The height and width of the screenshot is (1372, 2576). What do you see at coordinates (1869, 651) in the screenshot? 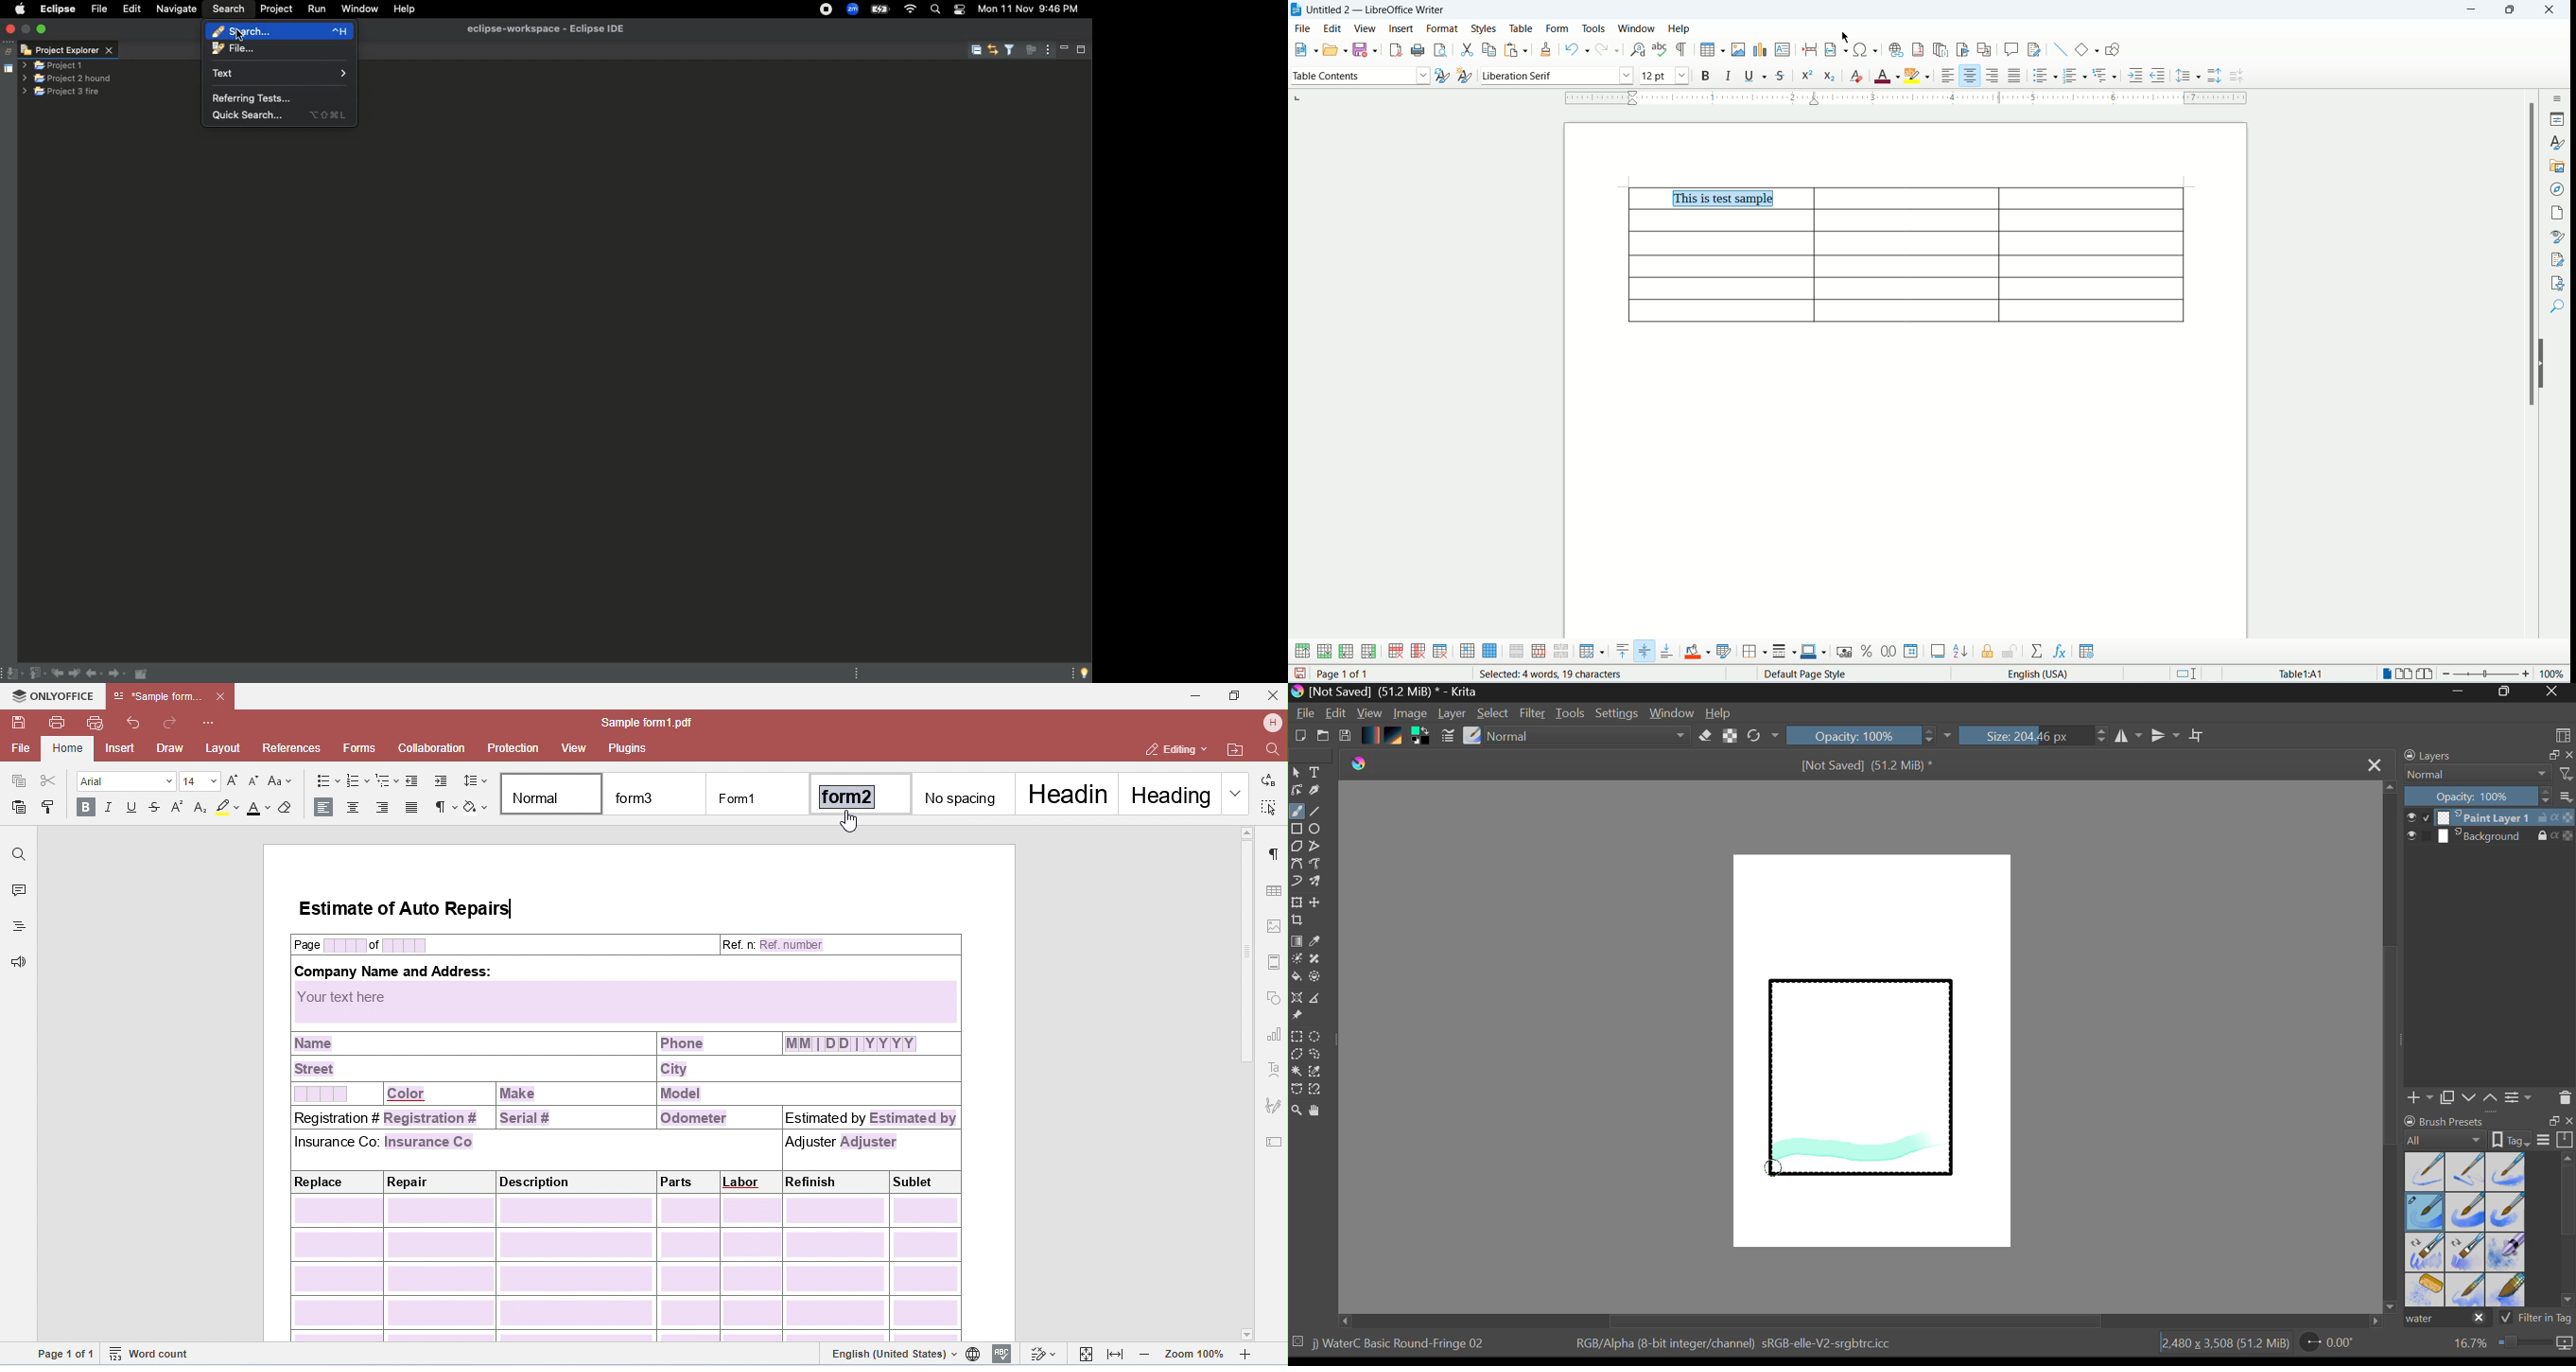
I see `percent format` at bounding box center [1869, 651].